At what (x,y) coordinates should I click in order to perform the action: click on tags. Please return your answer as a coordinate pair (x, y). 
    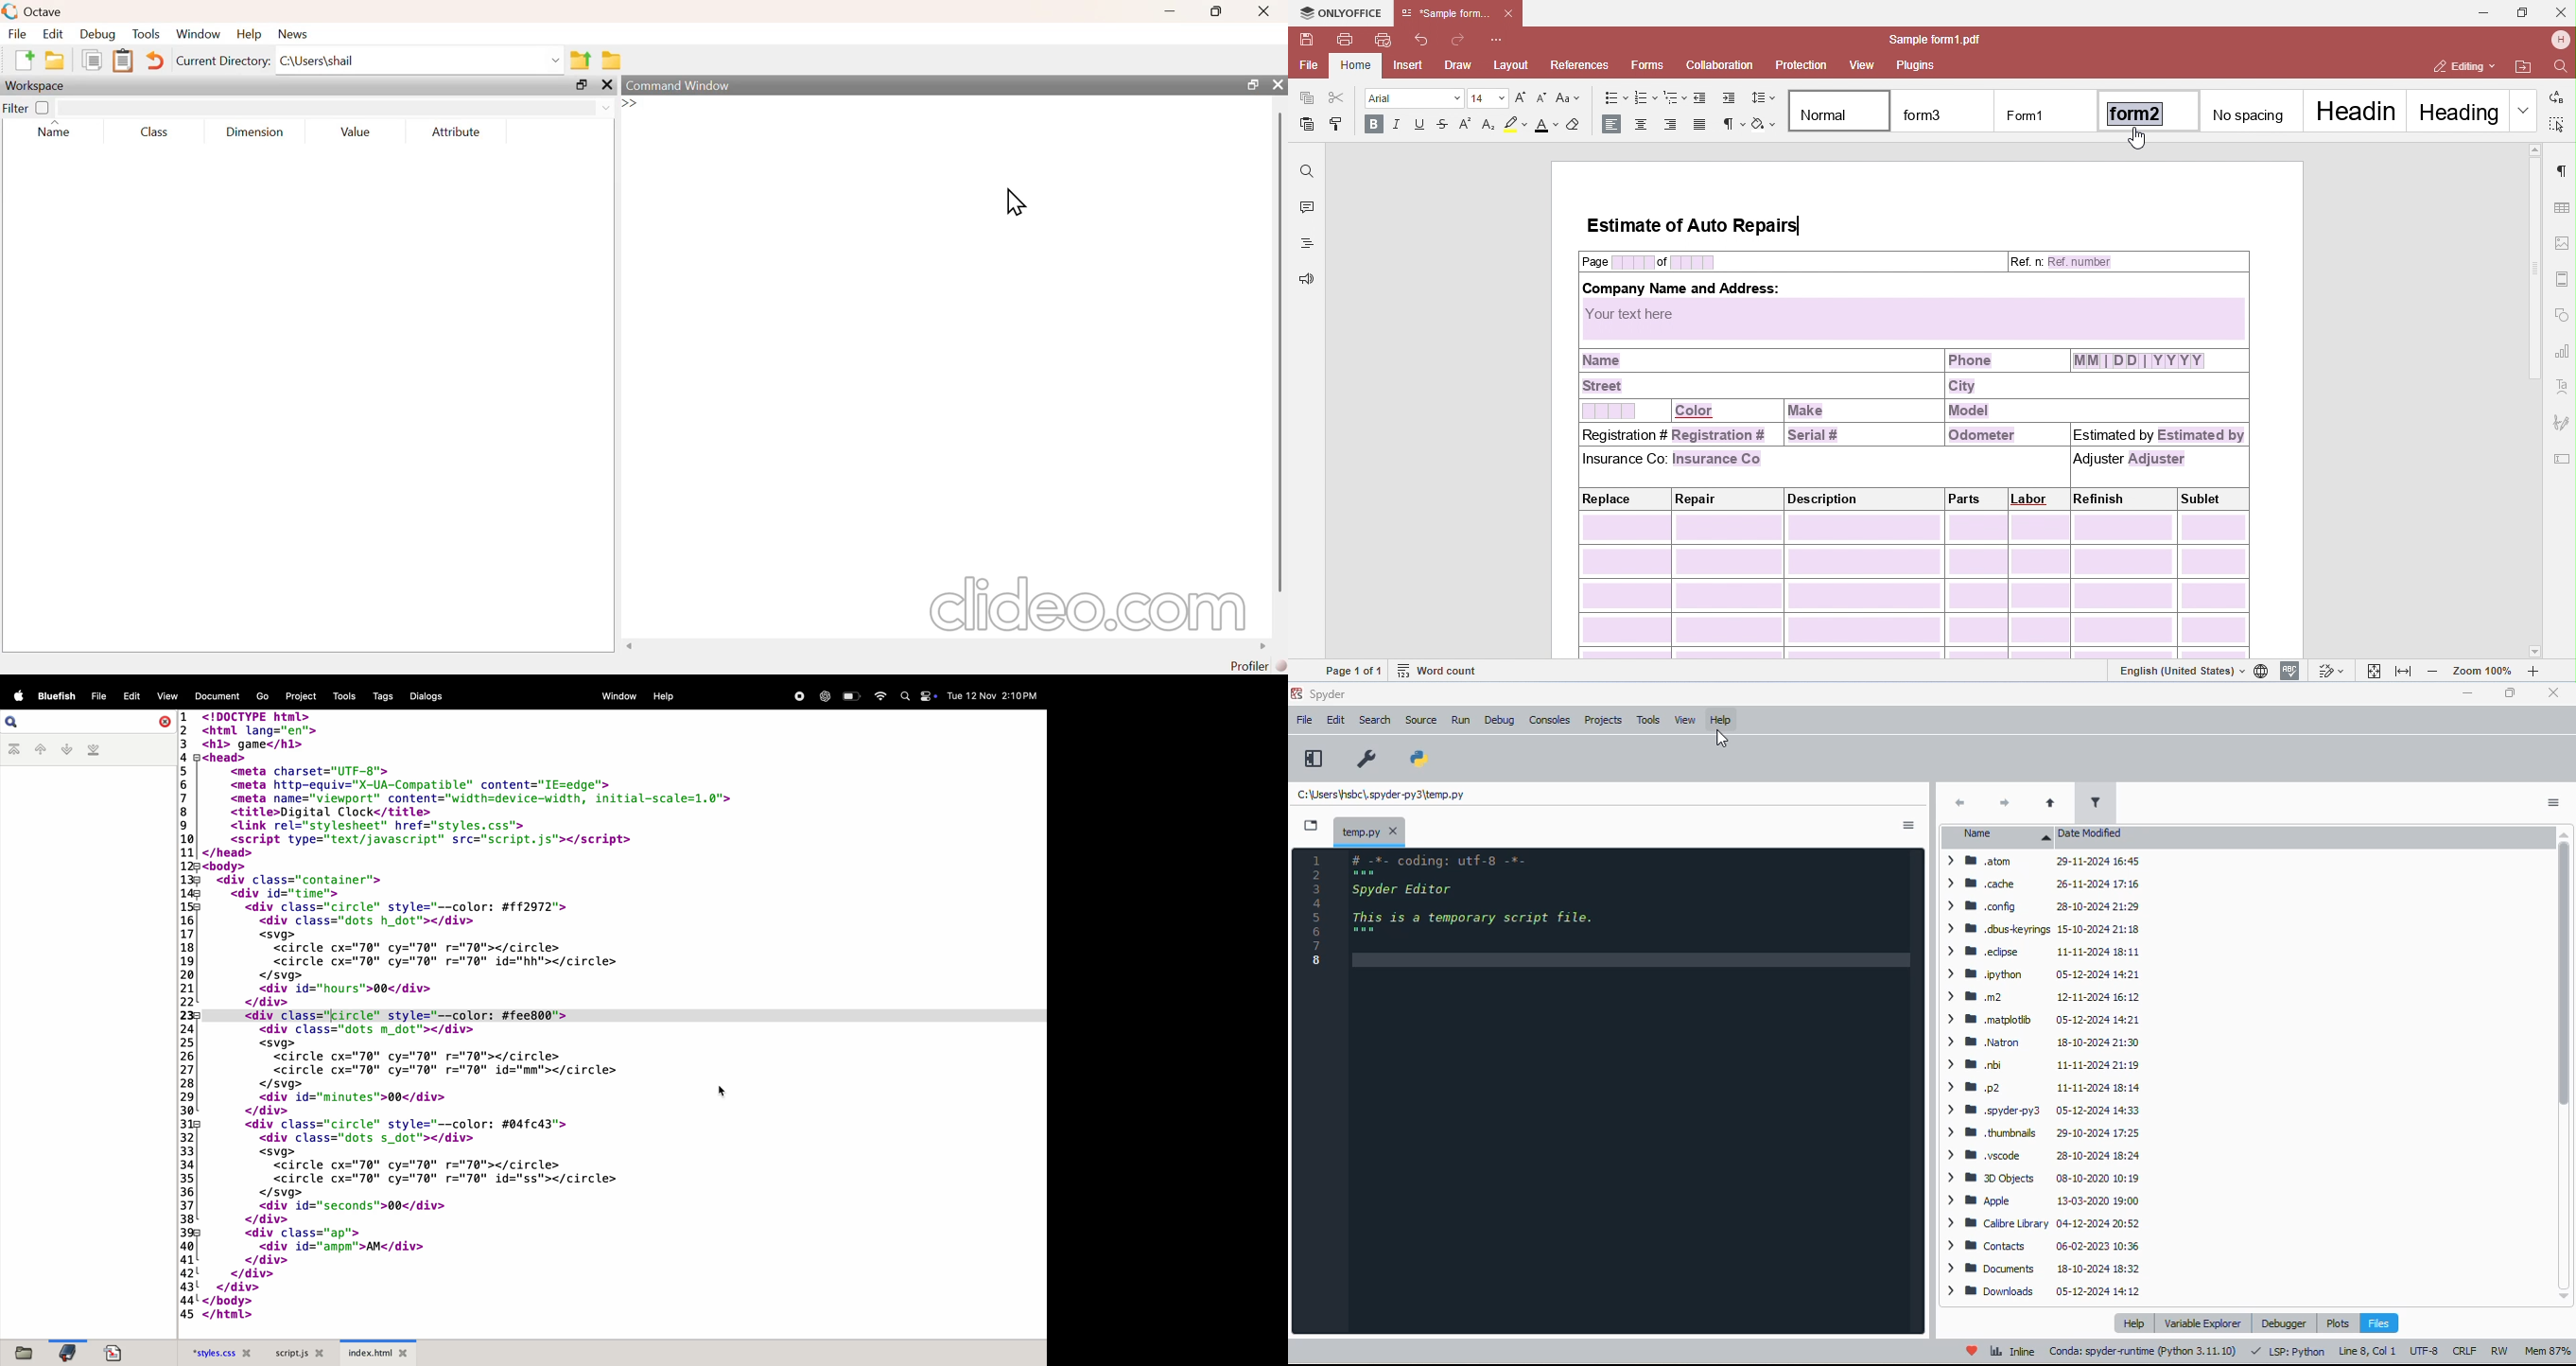
    Looking at the image, I should click on (382, 695).